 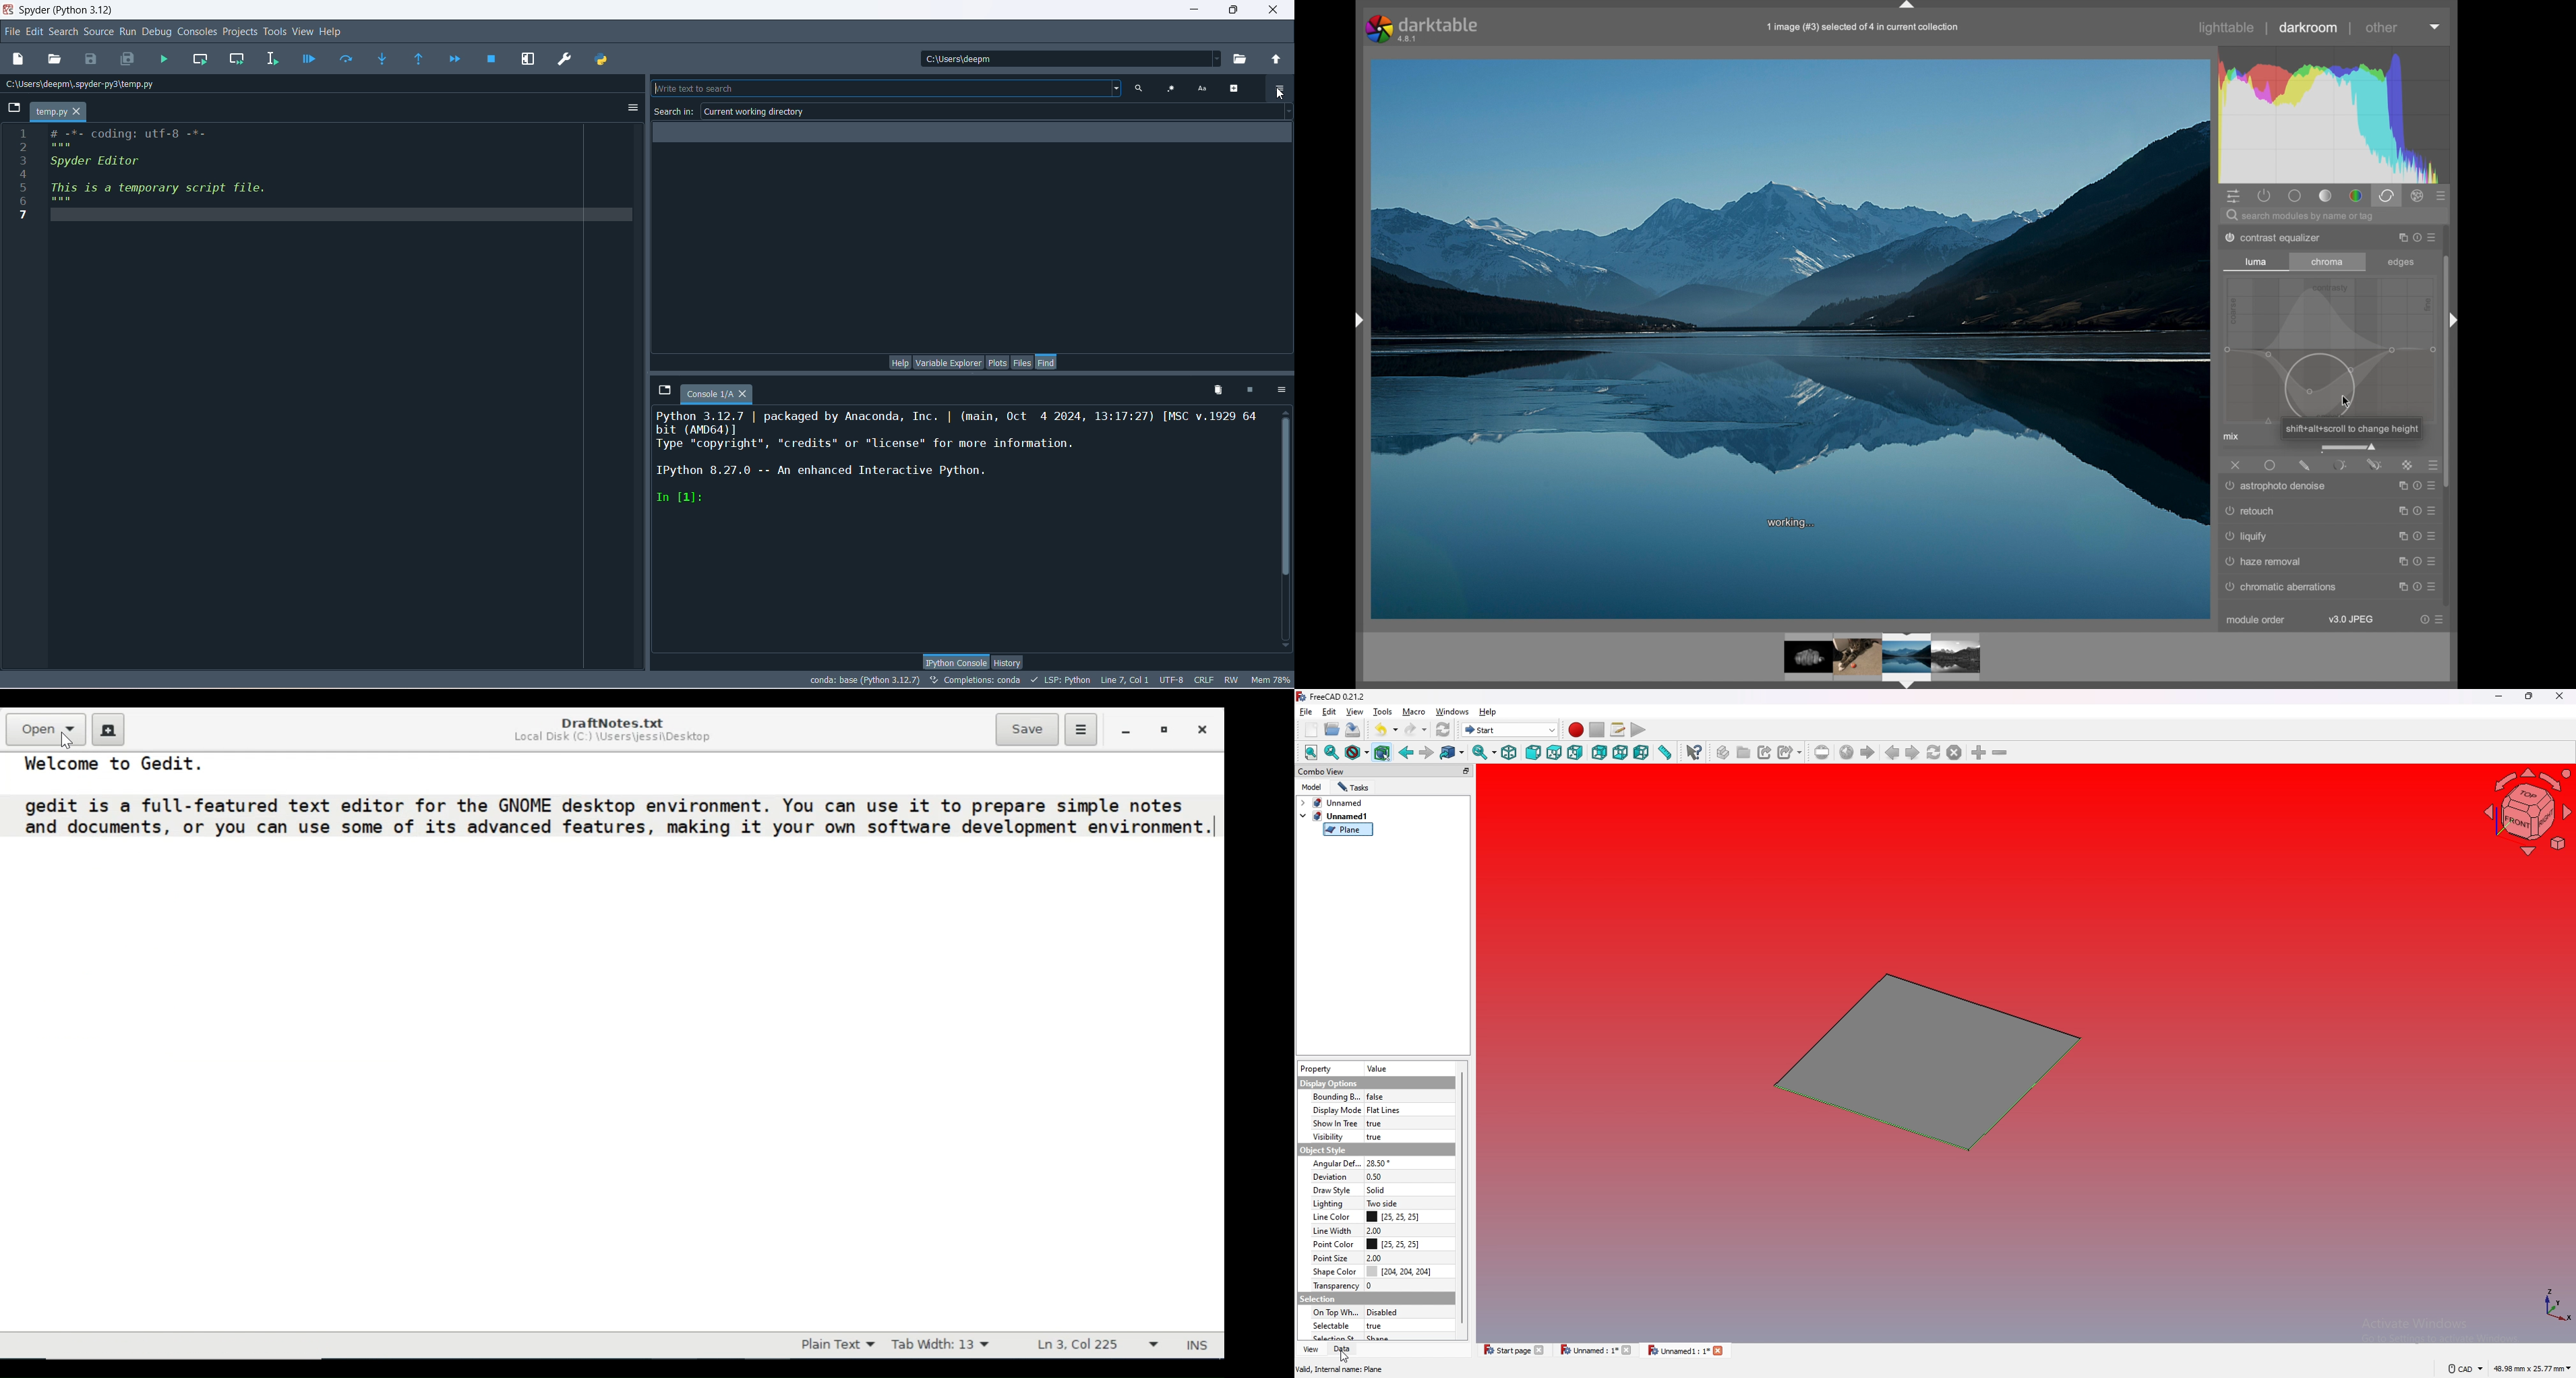 What do you see at coordinates (1230, 680) in the screenshot?
I see `RW` at bounding box center [1230, 680].